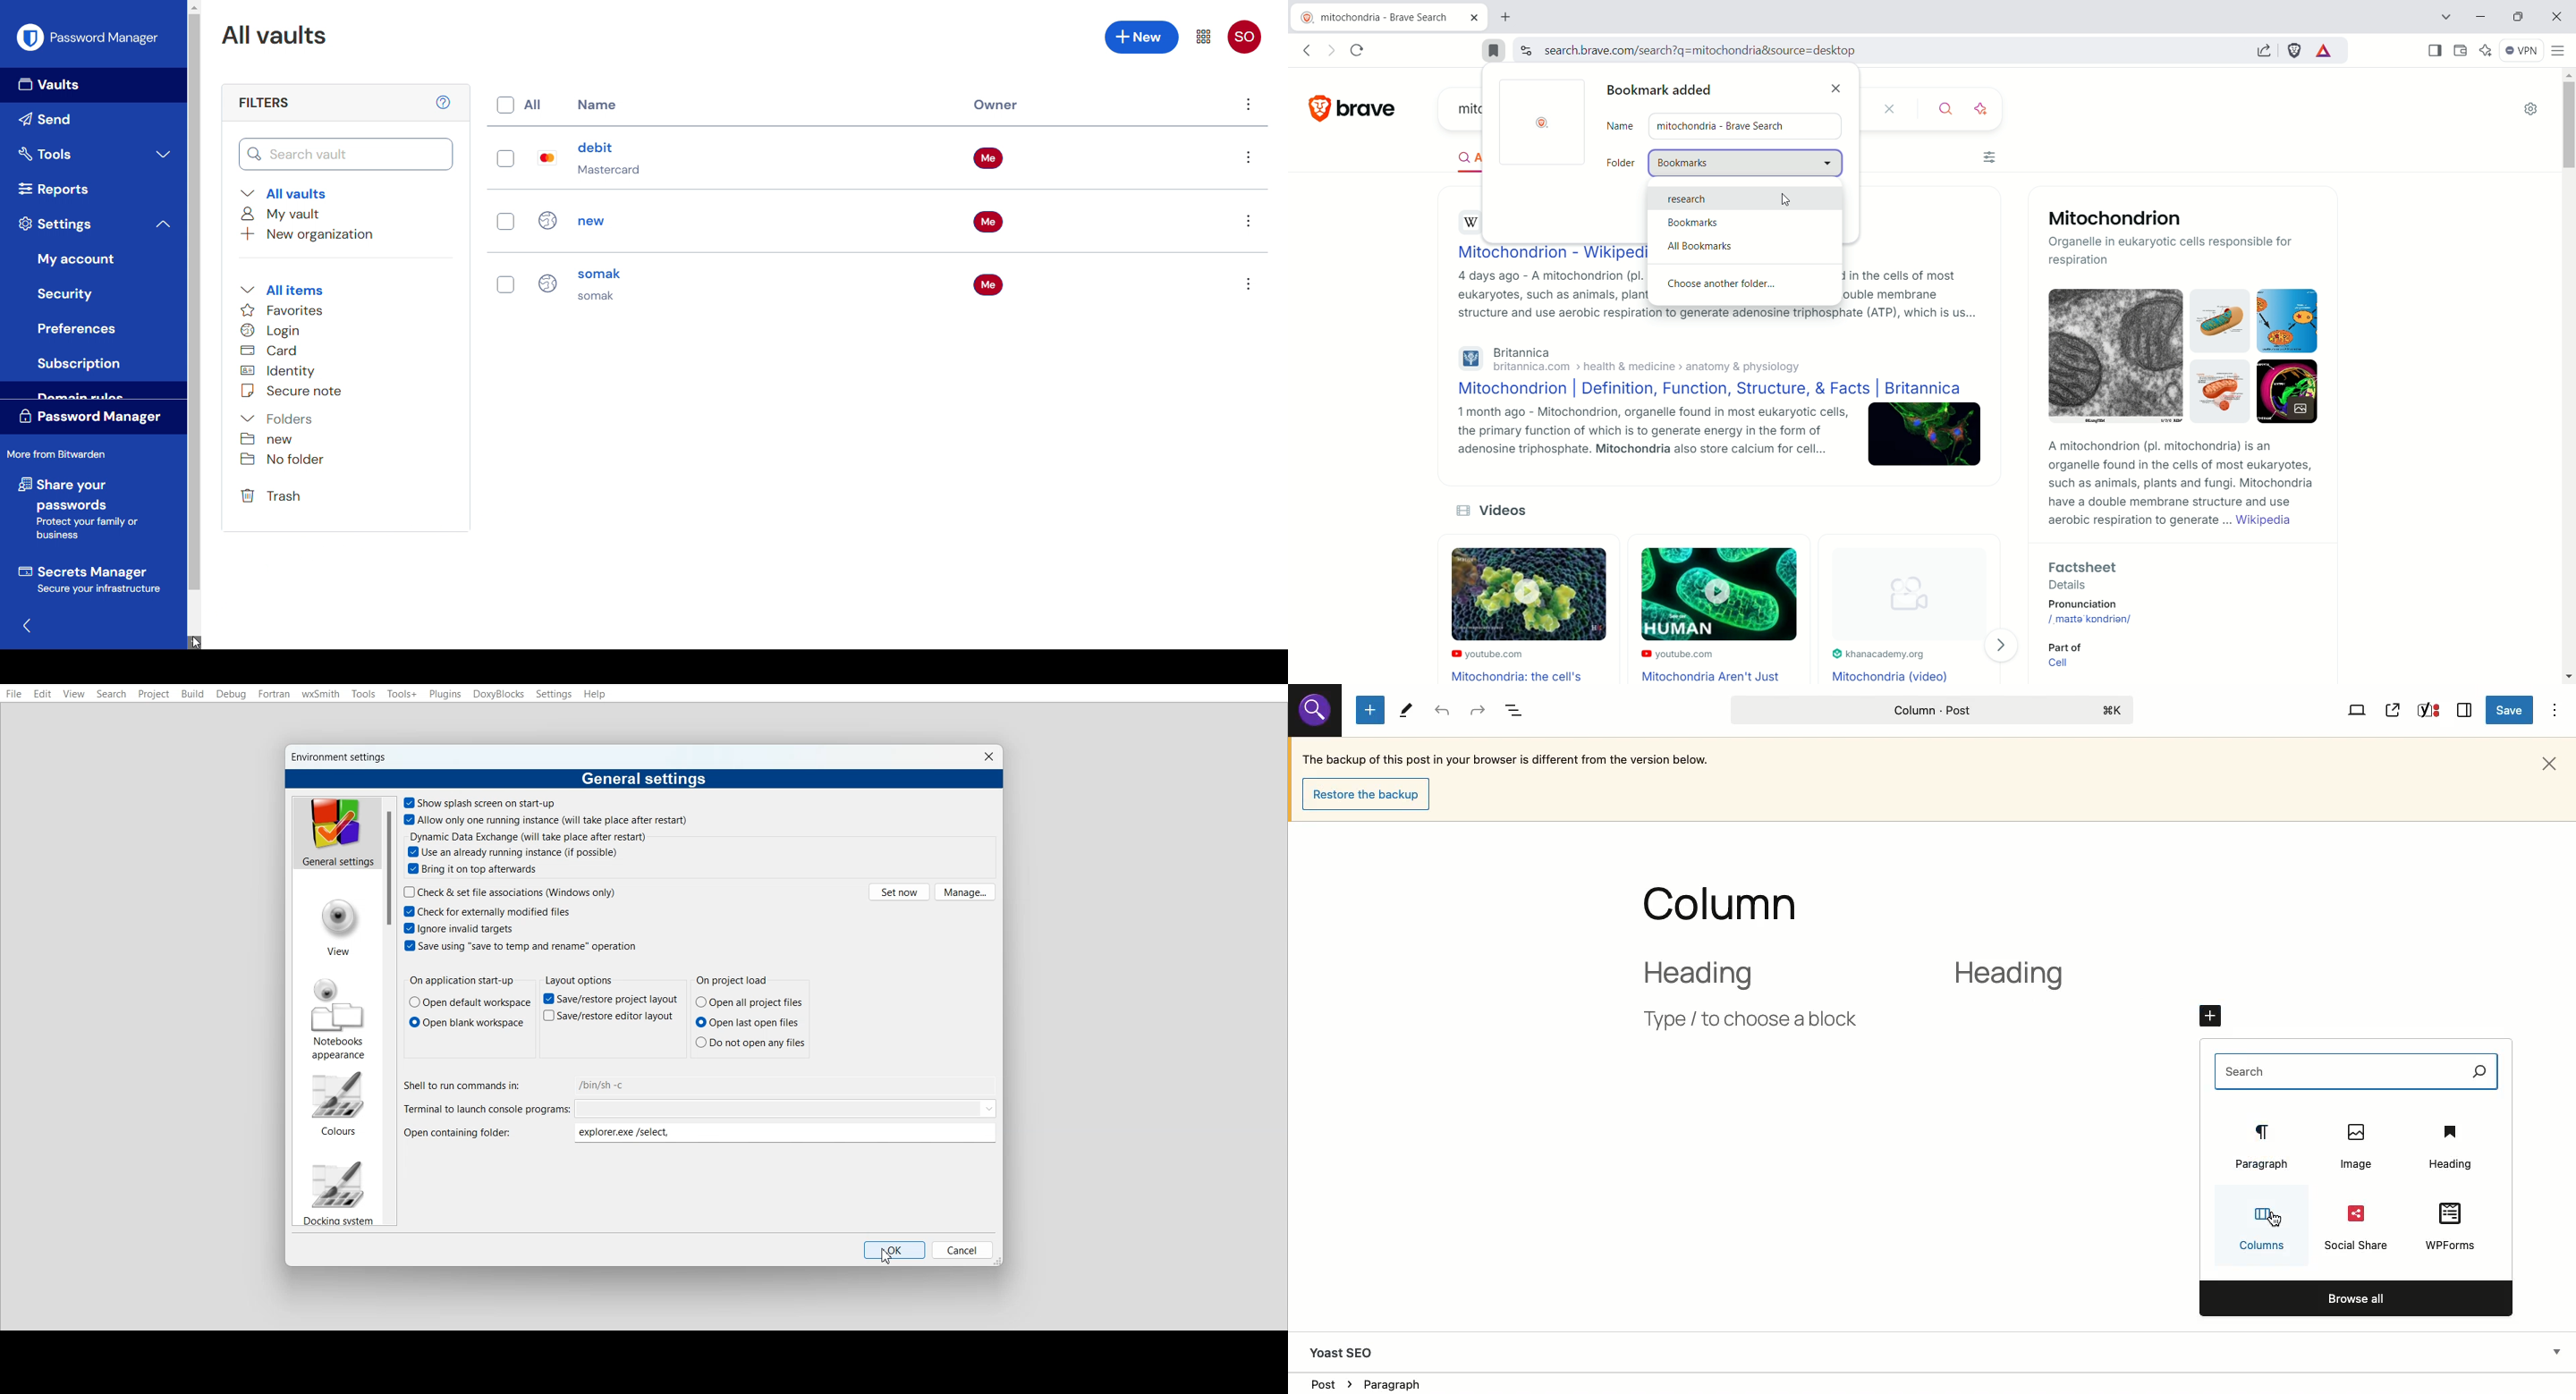 The image size is (2576, 1400). I want to click on Cancel, so click(963, 1249).